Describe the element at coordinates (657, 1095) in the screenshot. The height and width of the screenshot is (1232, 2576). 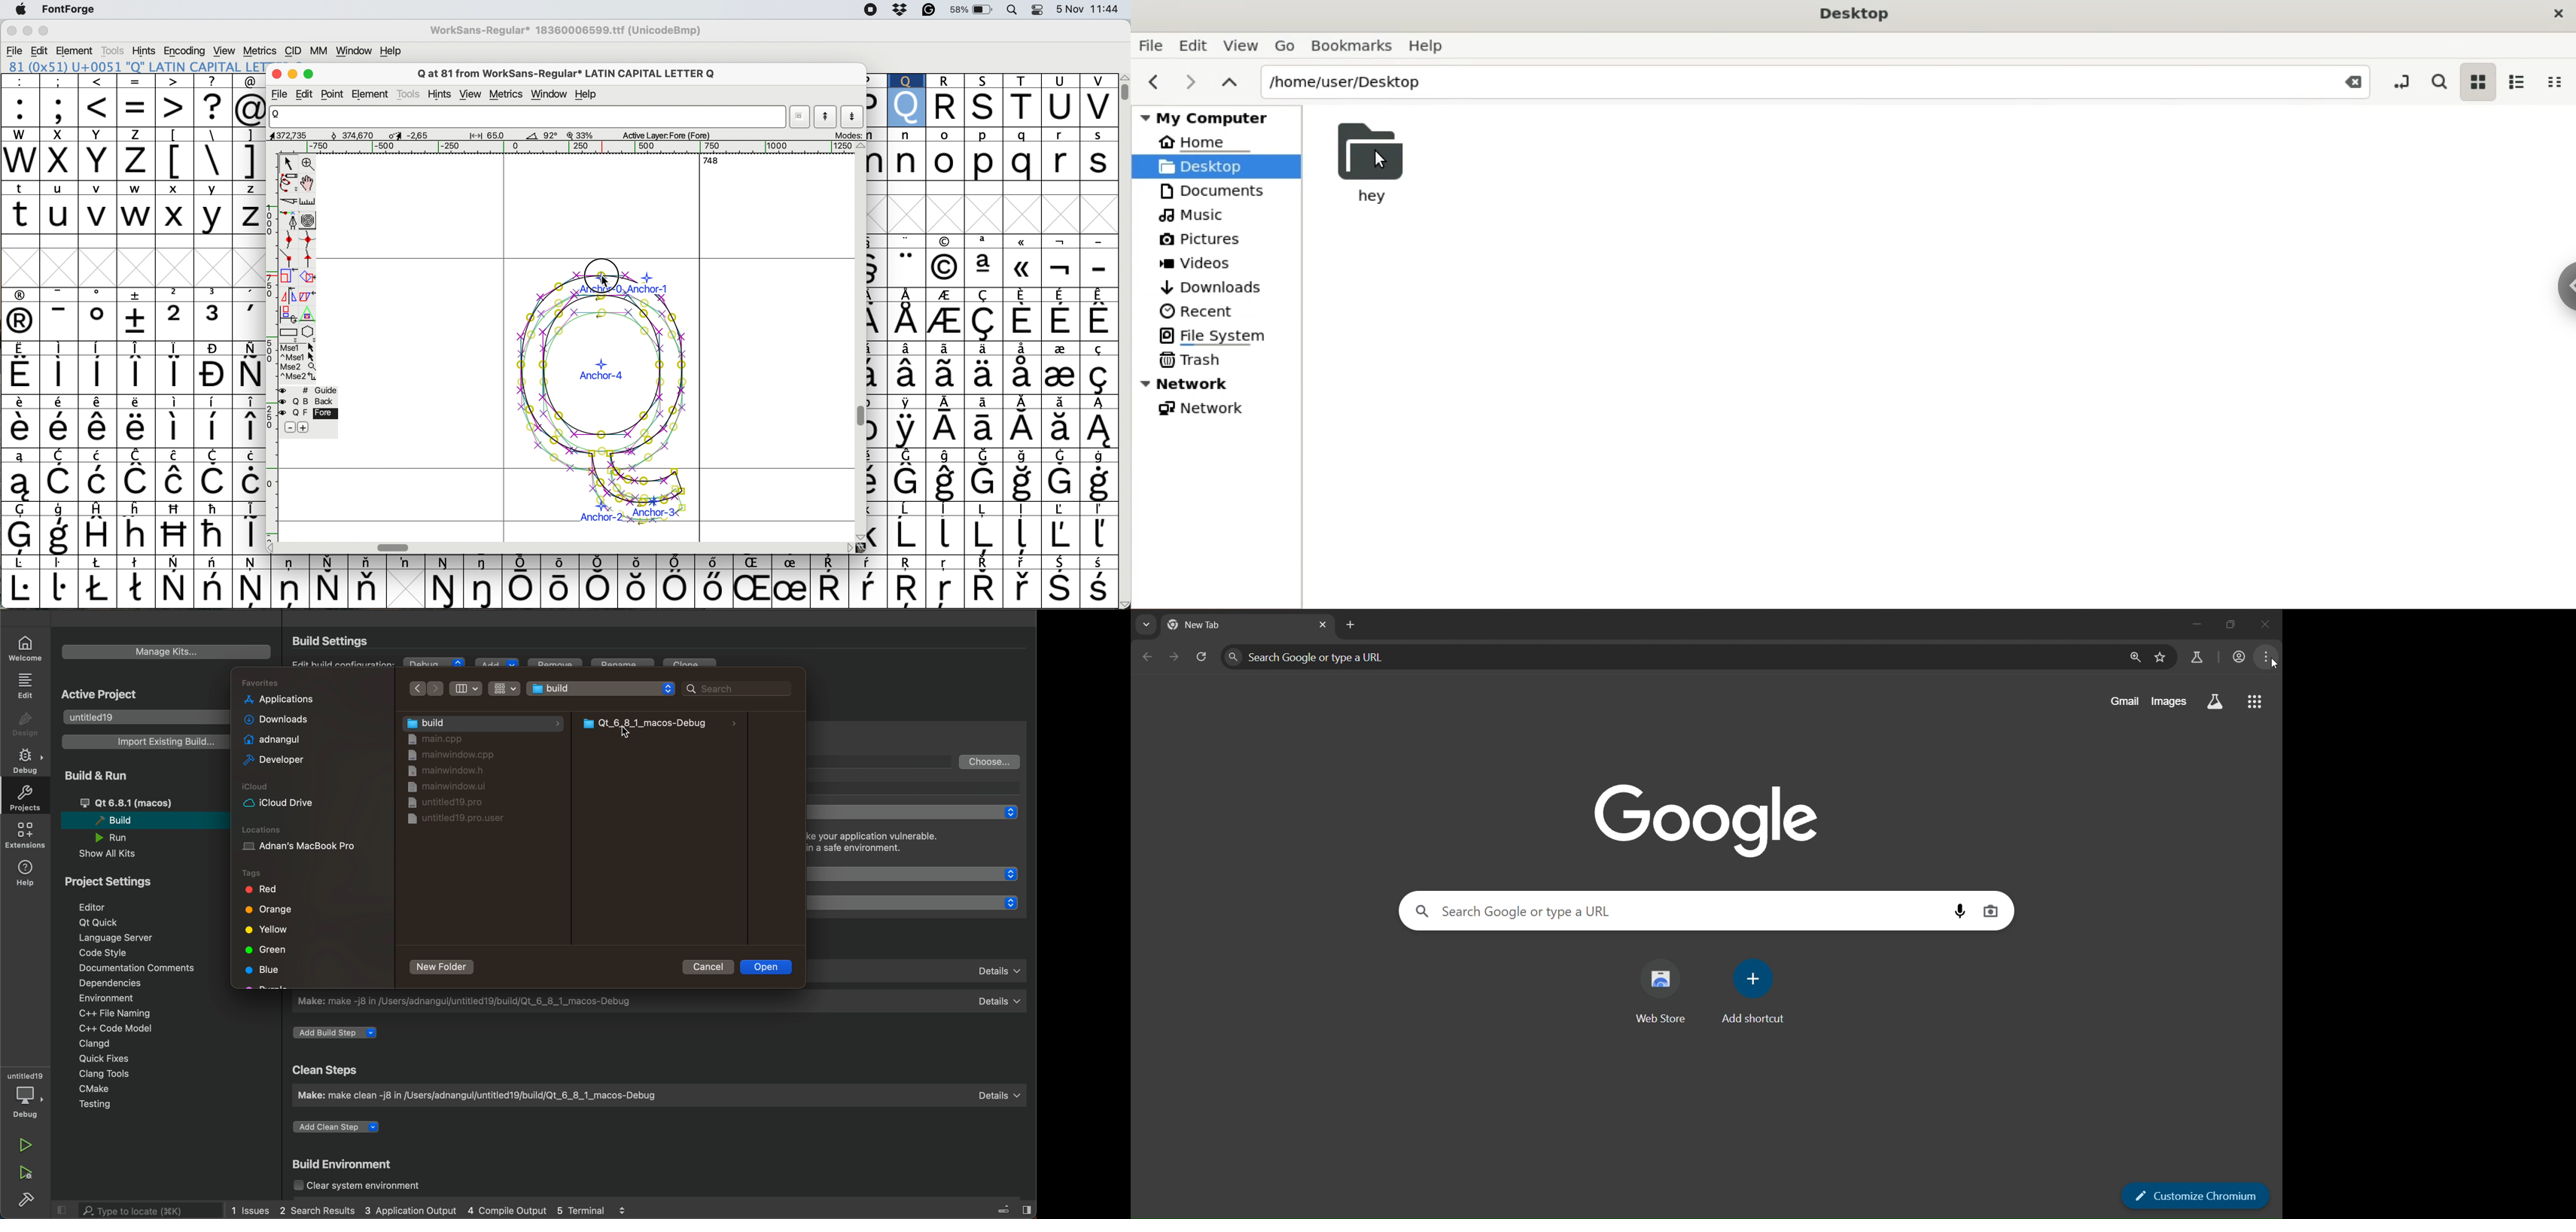
I see `make` at that location.